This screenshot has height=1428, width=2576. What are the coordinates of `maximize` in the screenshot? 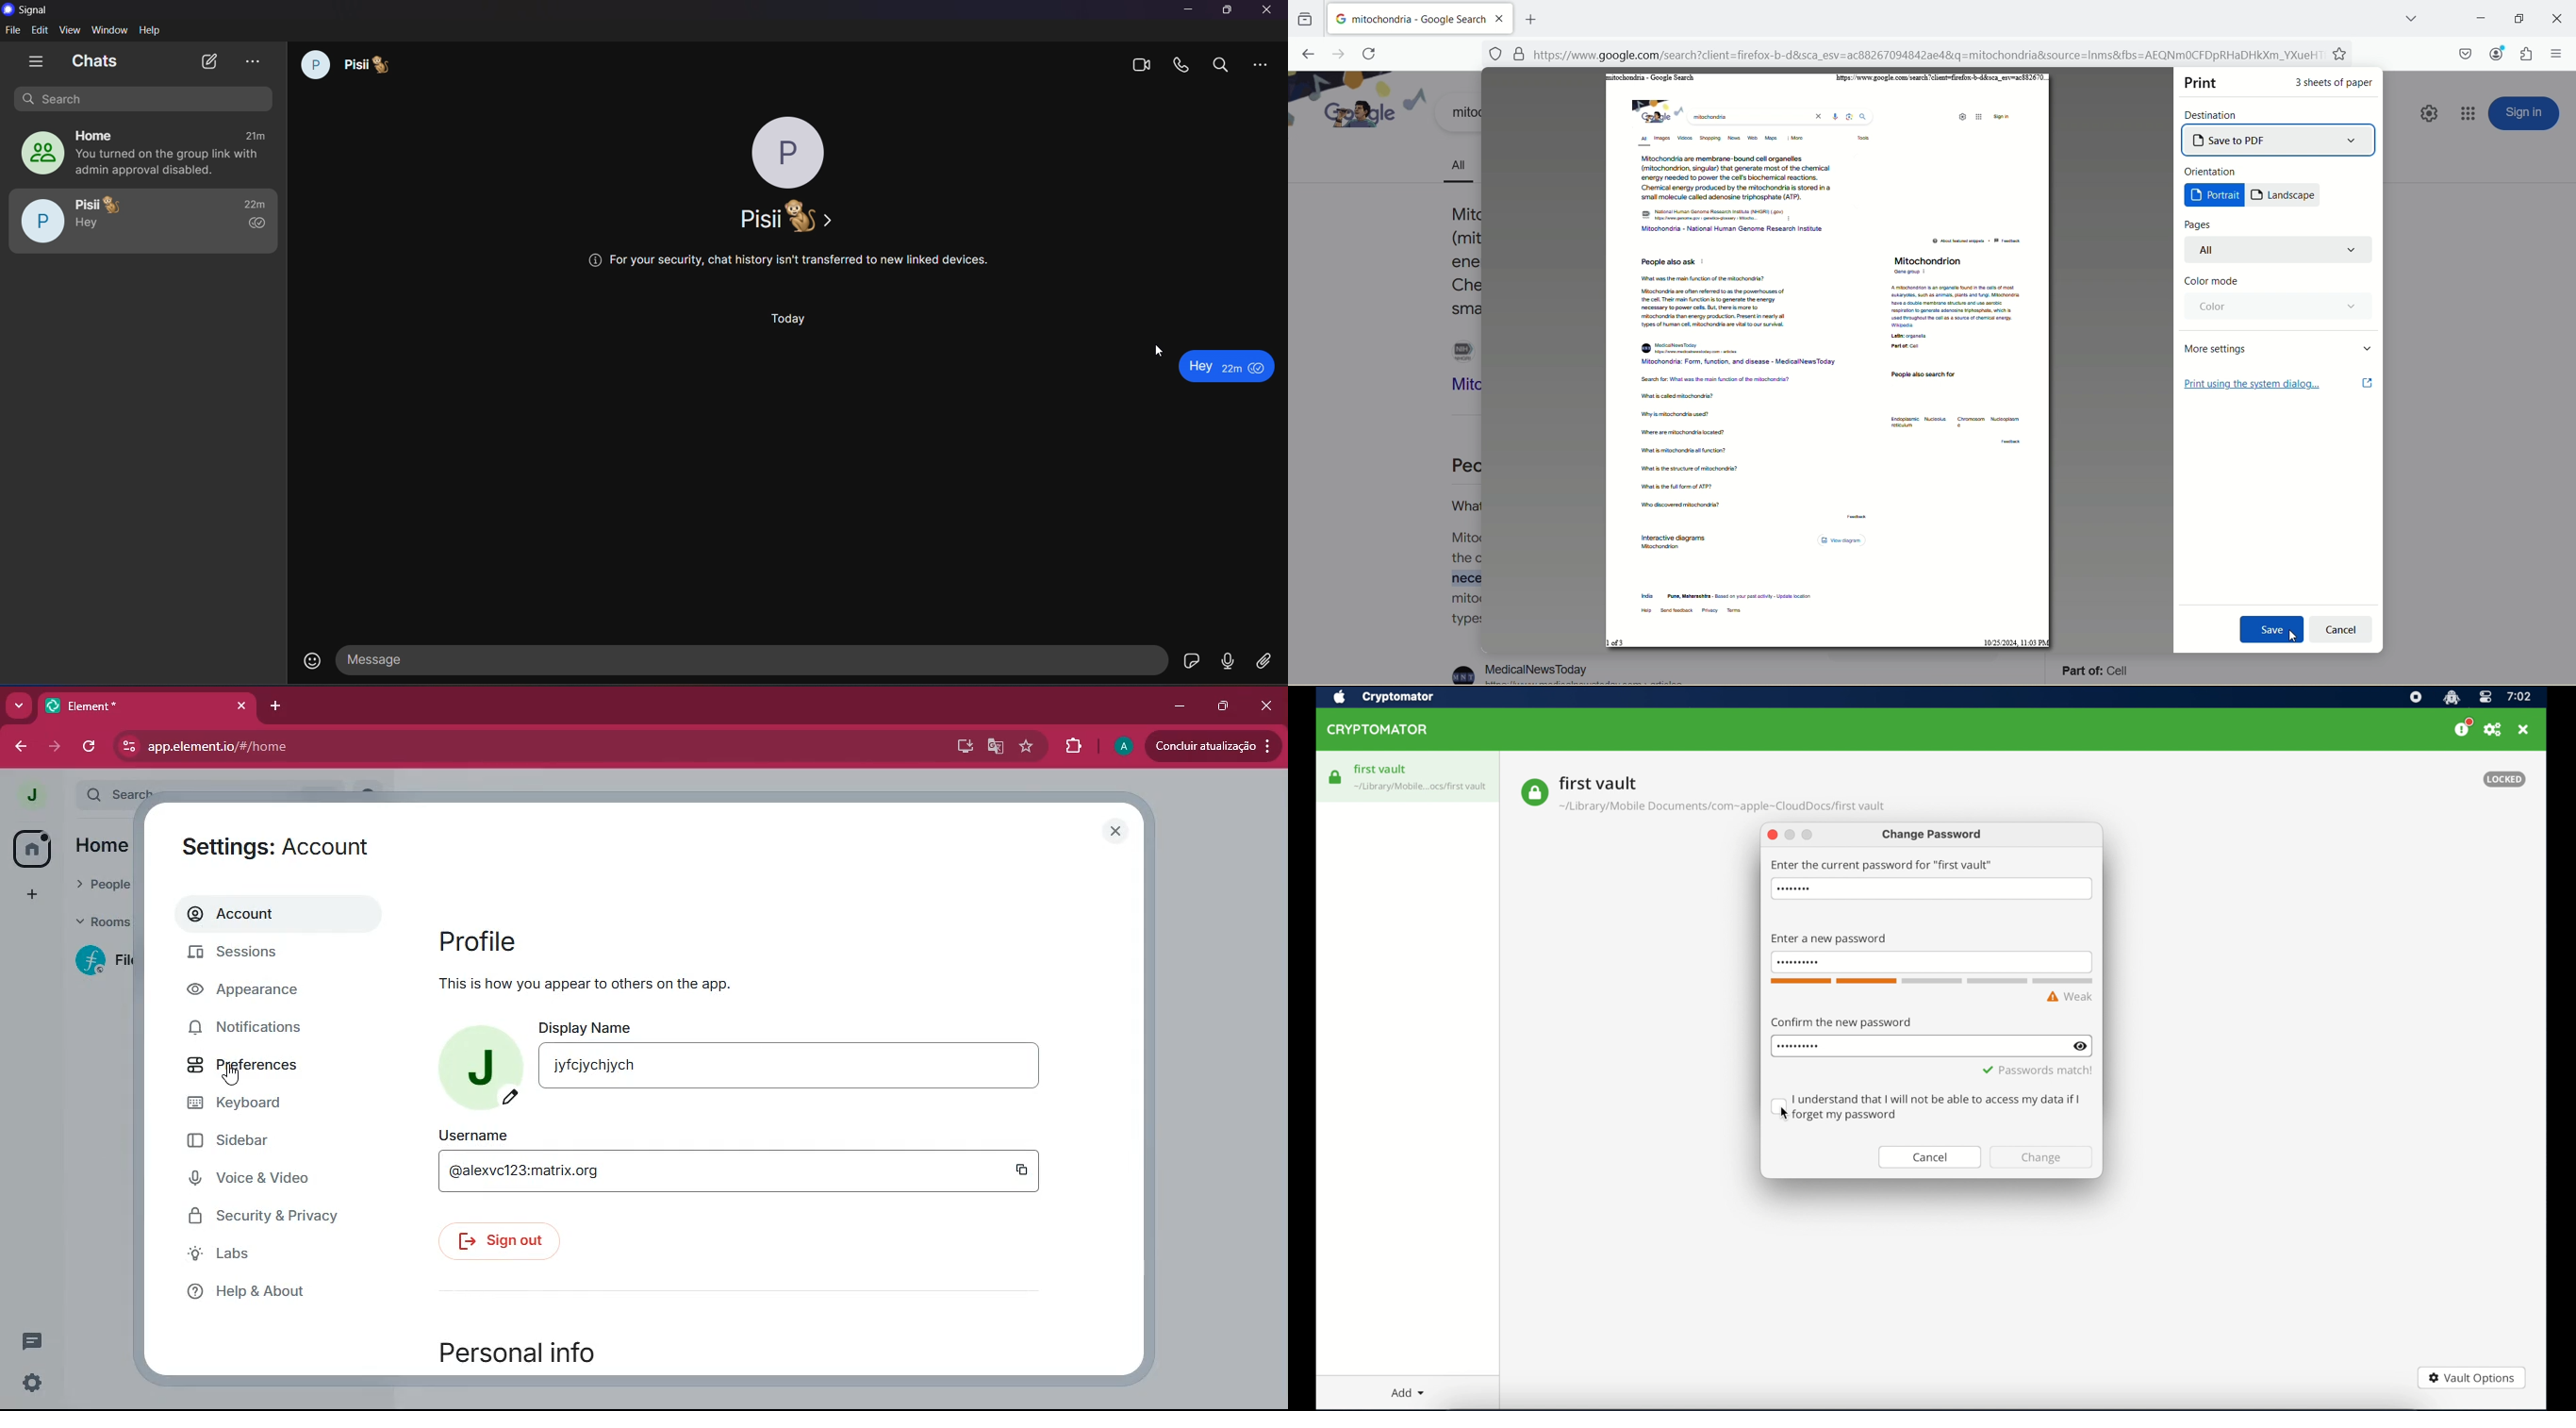 It's located at (1226, 10).